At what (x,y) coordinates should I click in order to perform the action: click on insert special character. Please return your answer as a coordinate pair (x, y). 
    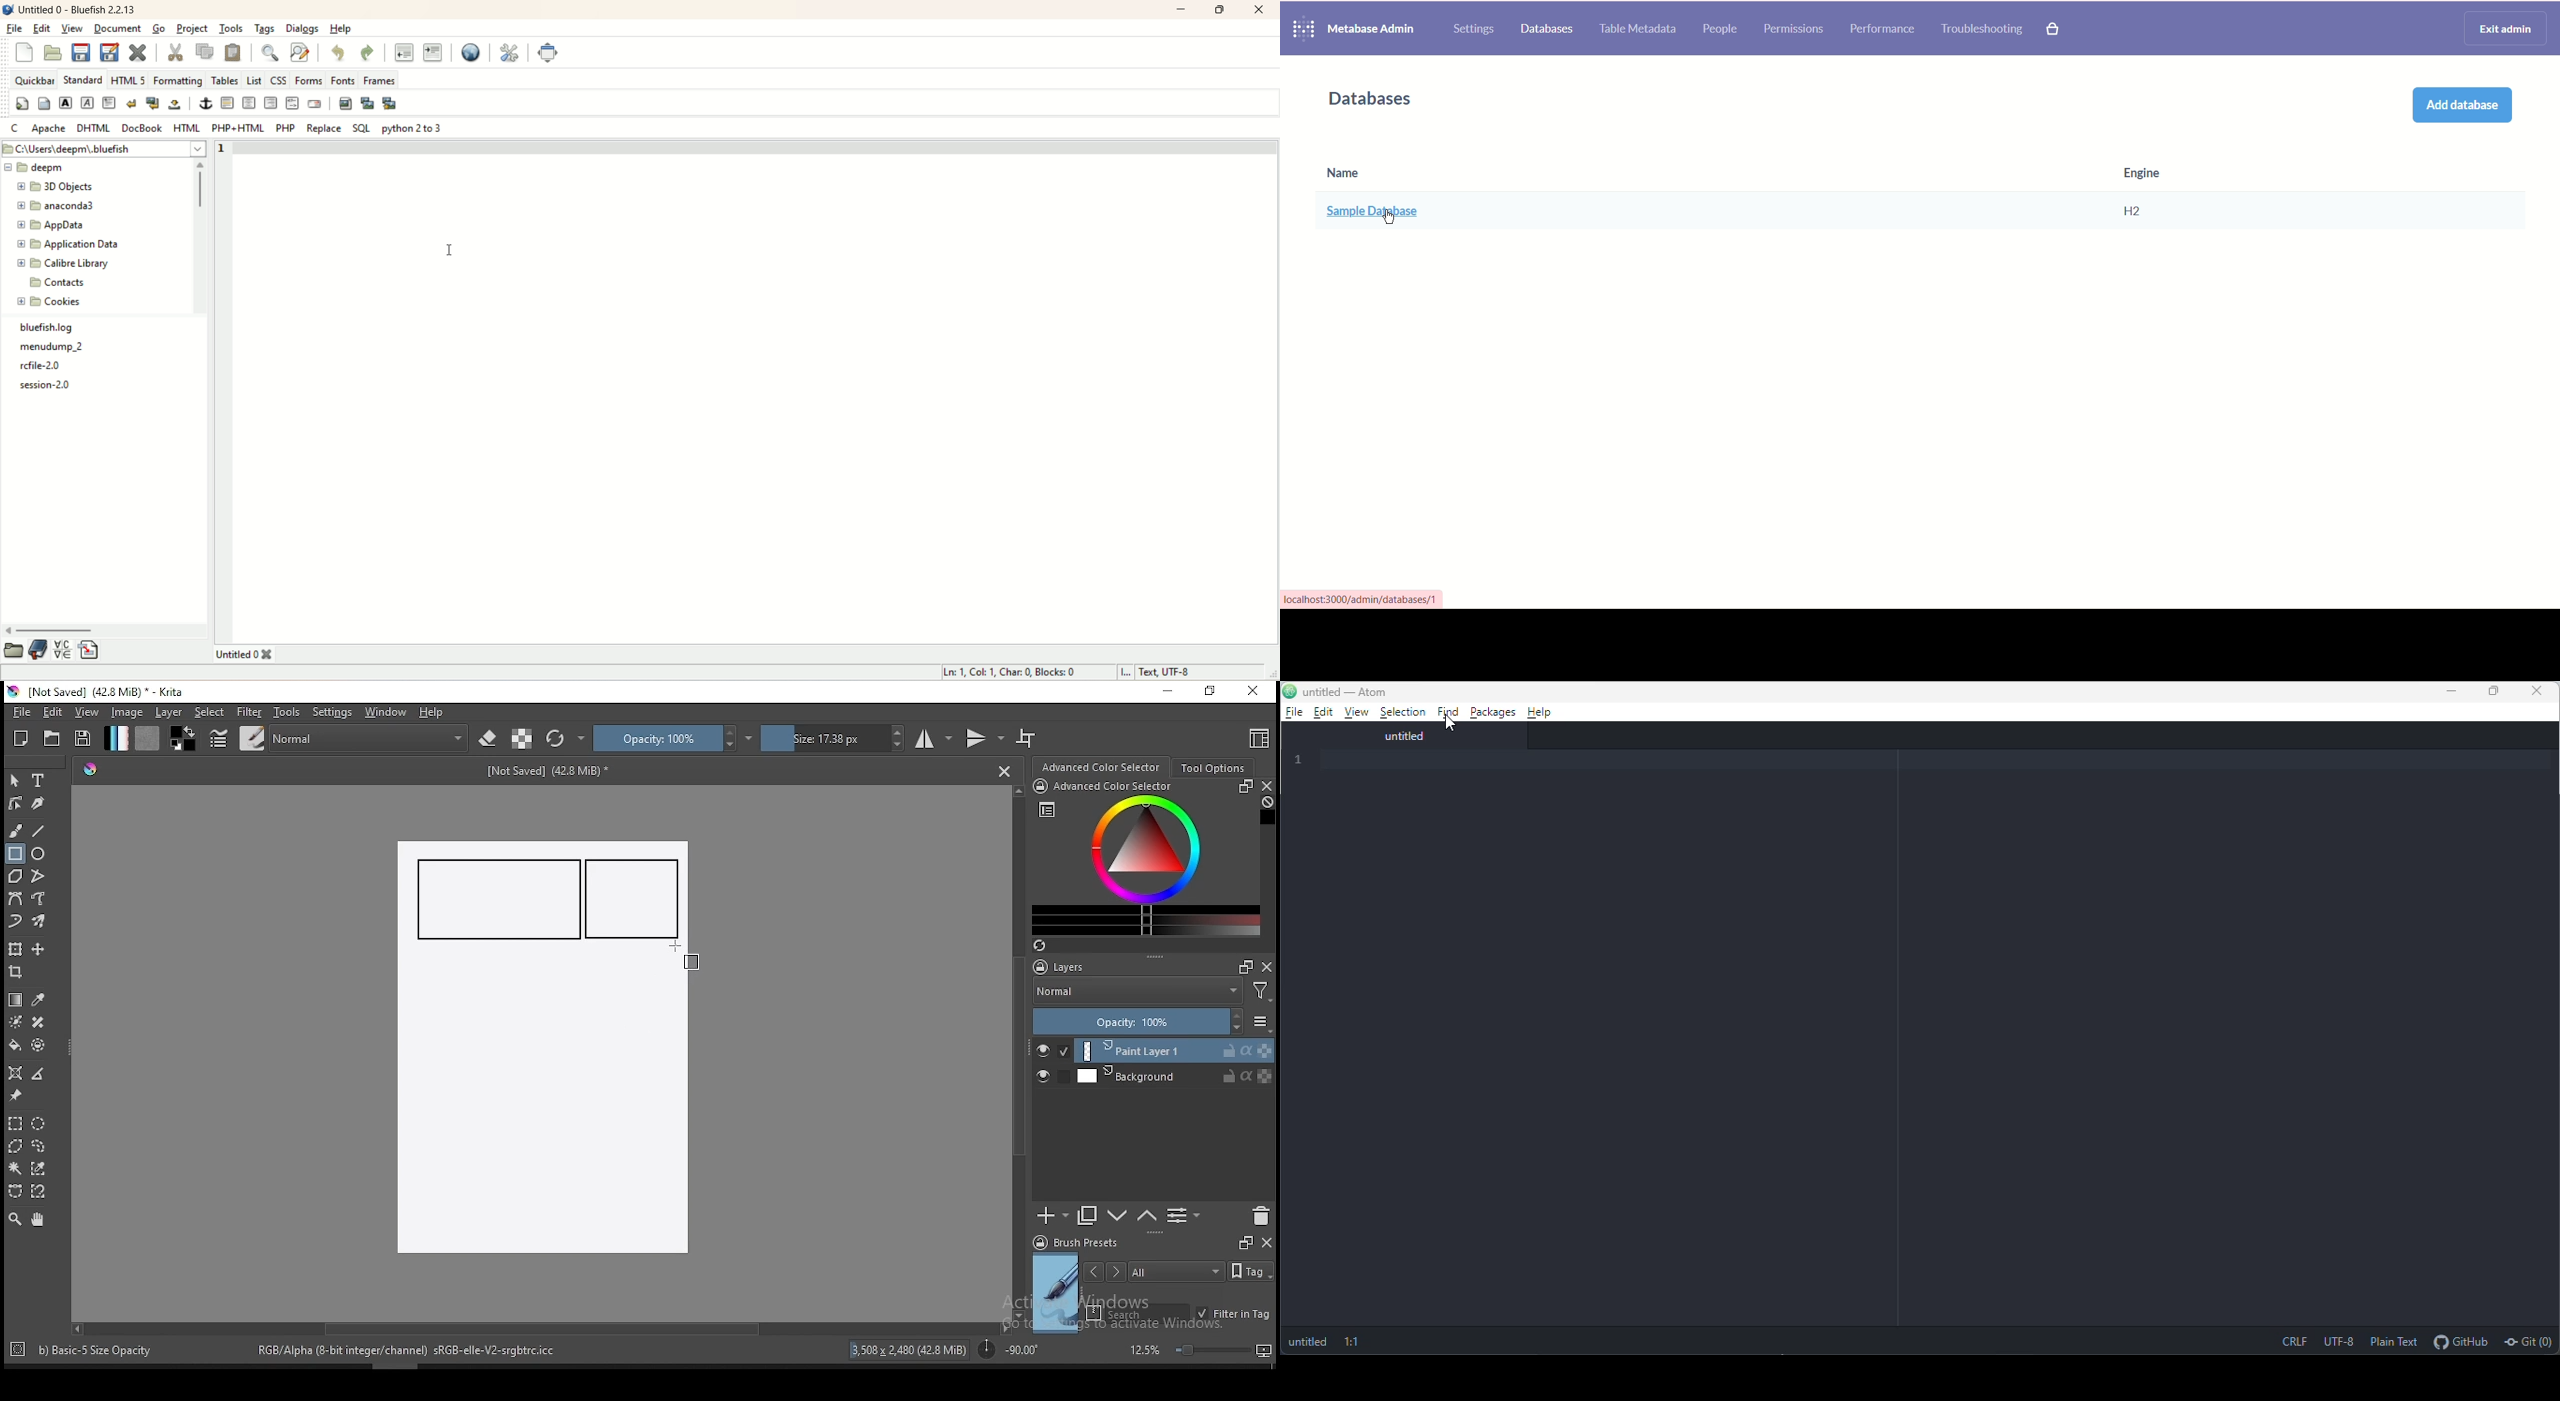
    Looking at the image, I should click on (63, 649).